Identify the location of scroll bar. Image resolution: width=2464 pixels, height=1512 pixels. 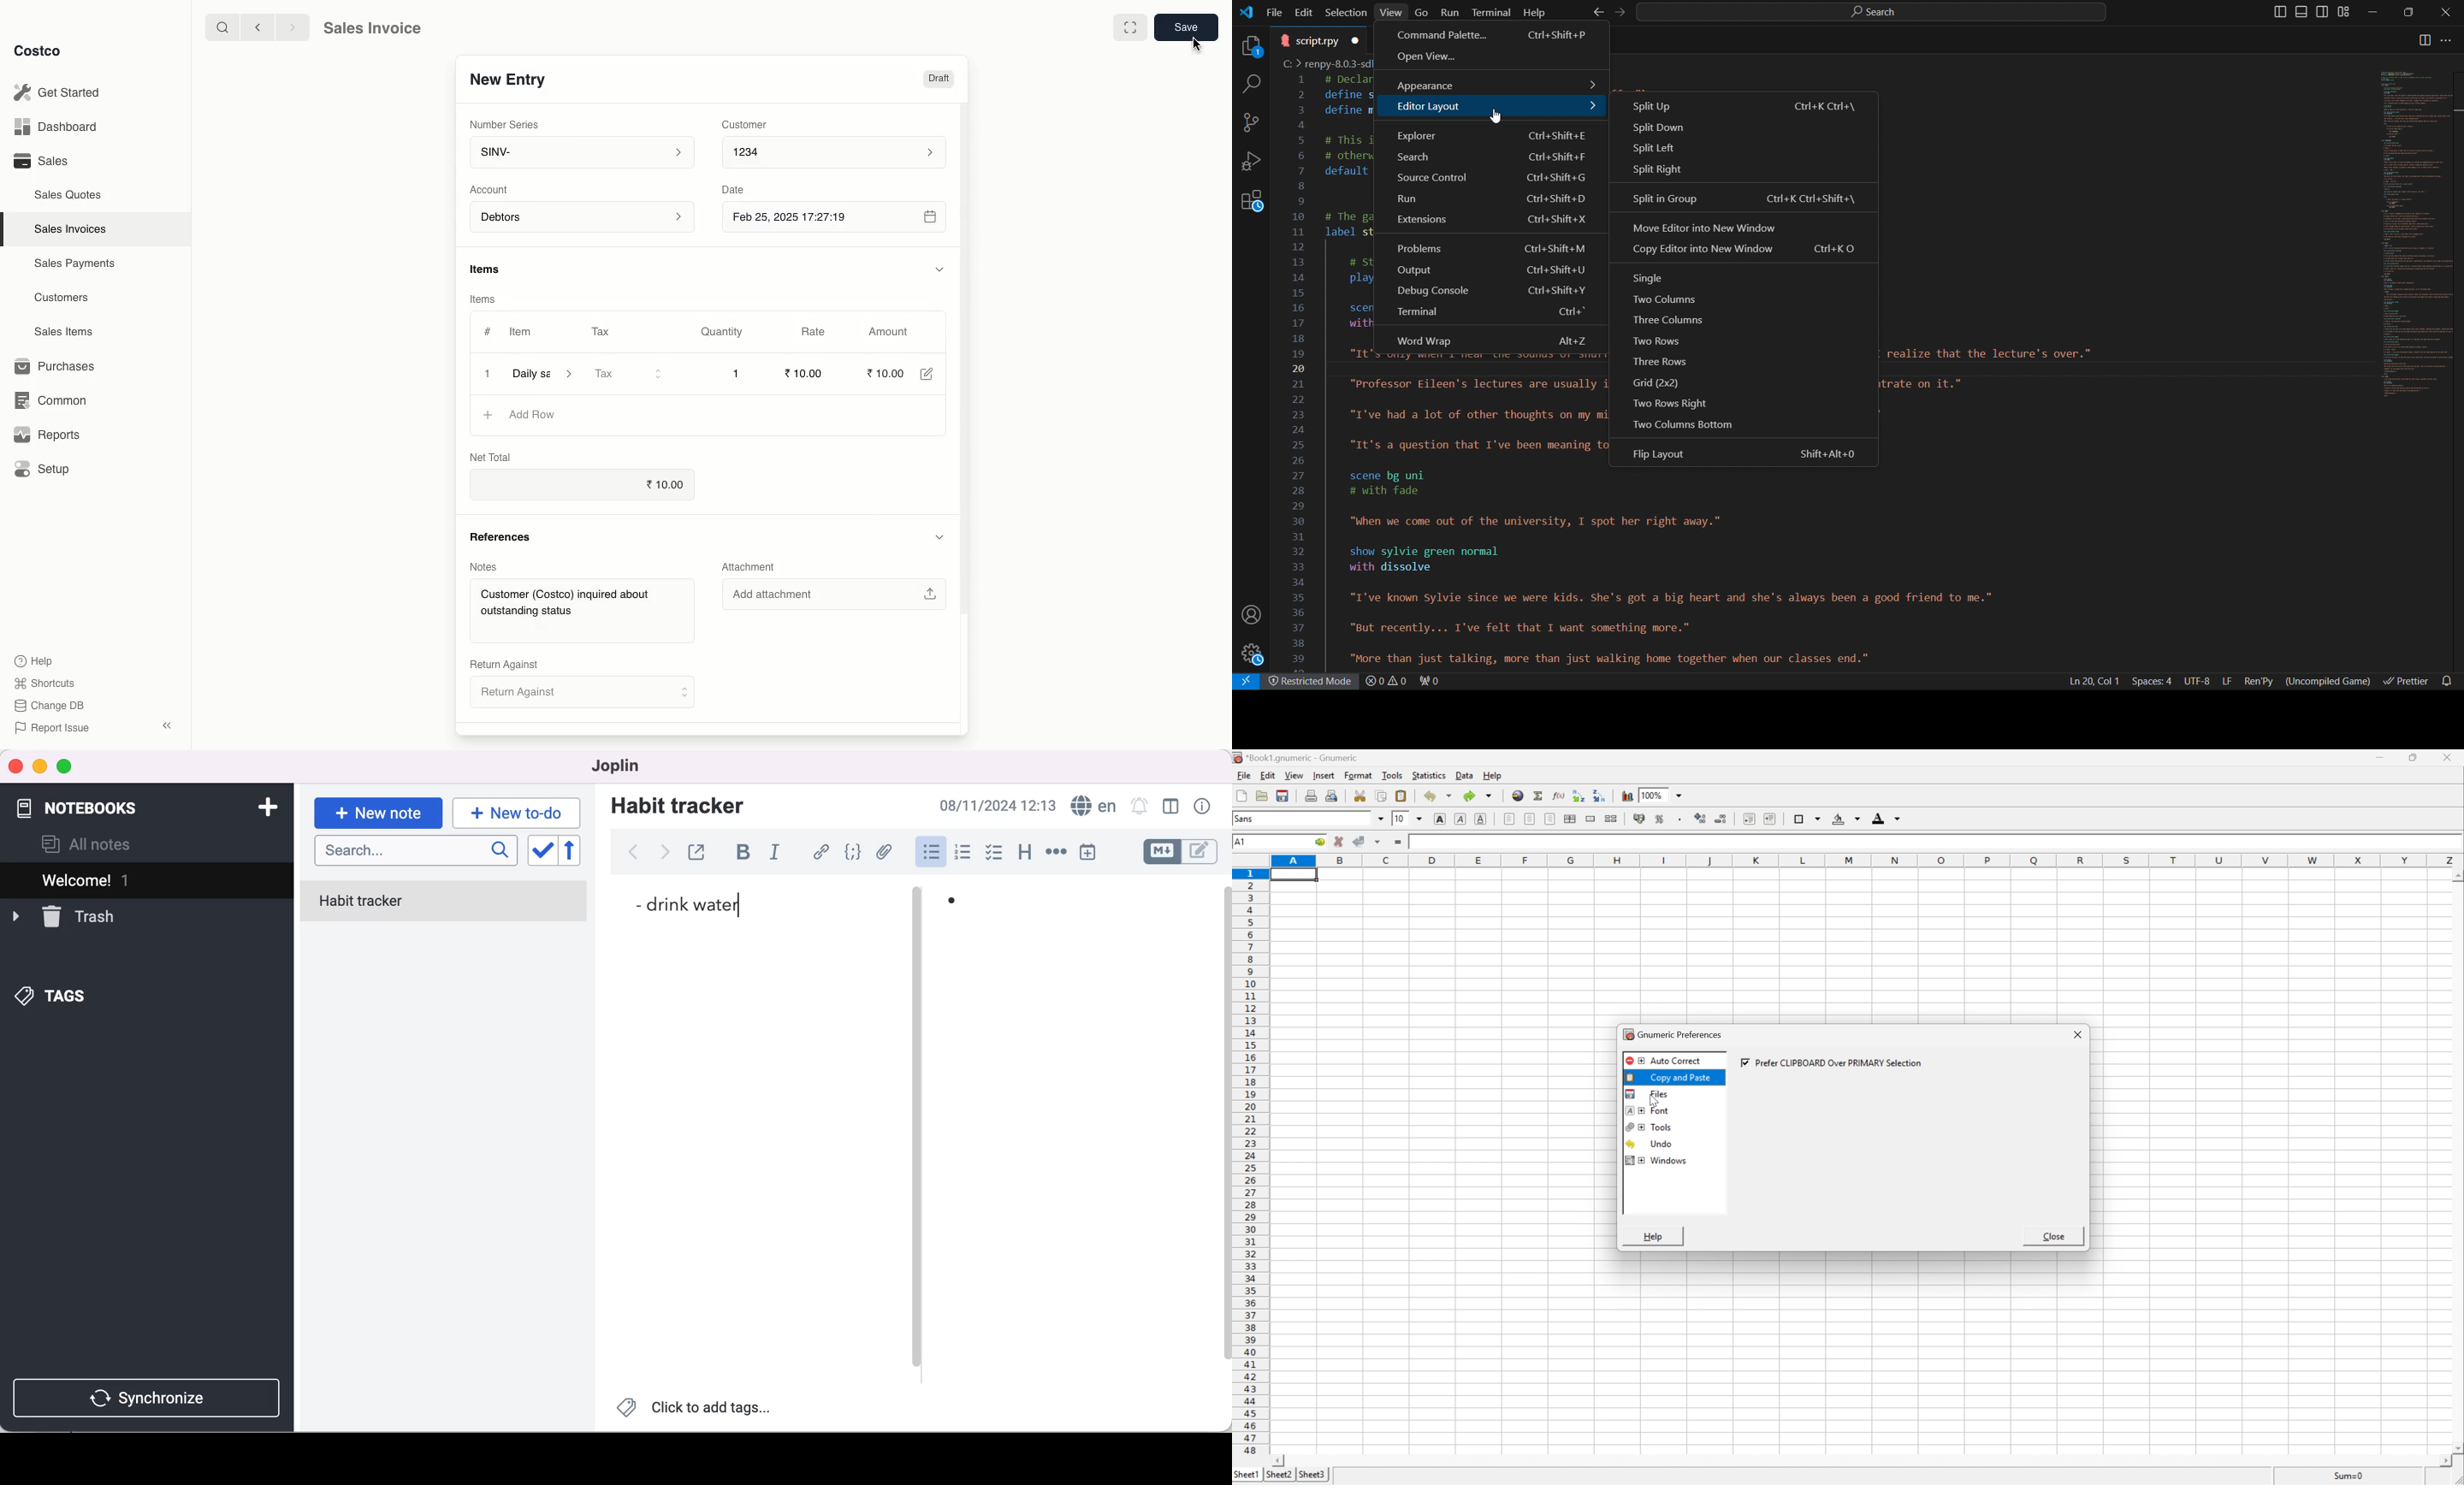
(2456, 303).